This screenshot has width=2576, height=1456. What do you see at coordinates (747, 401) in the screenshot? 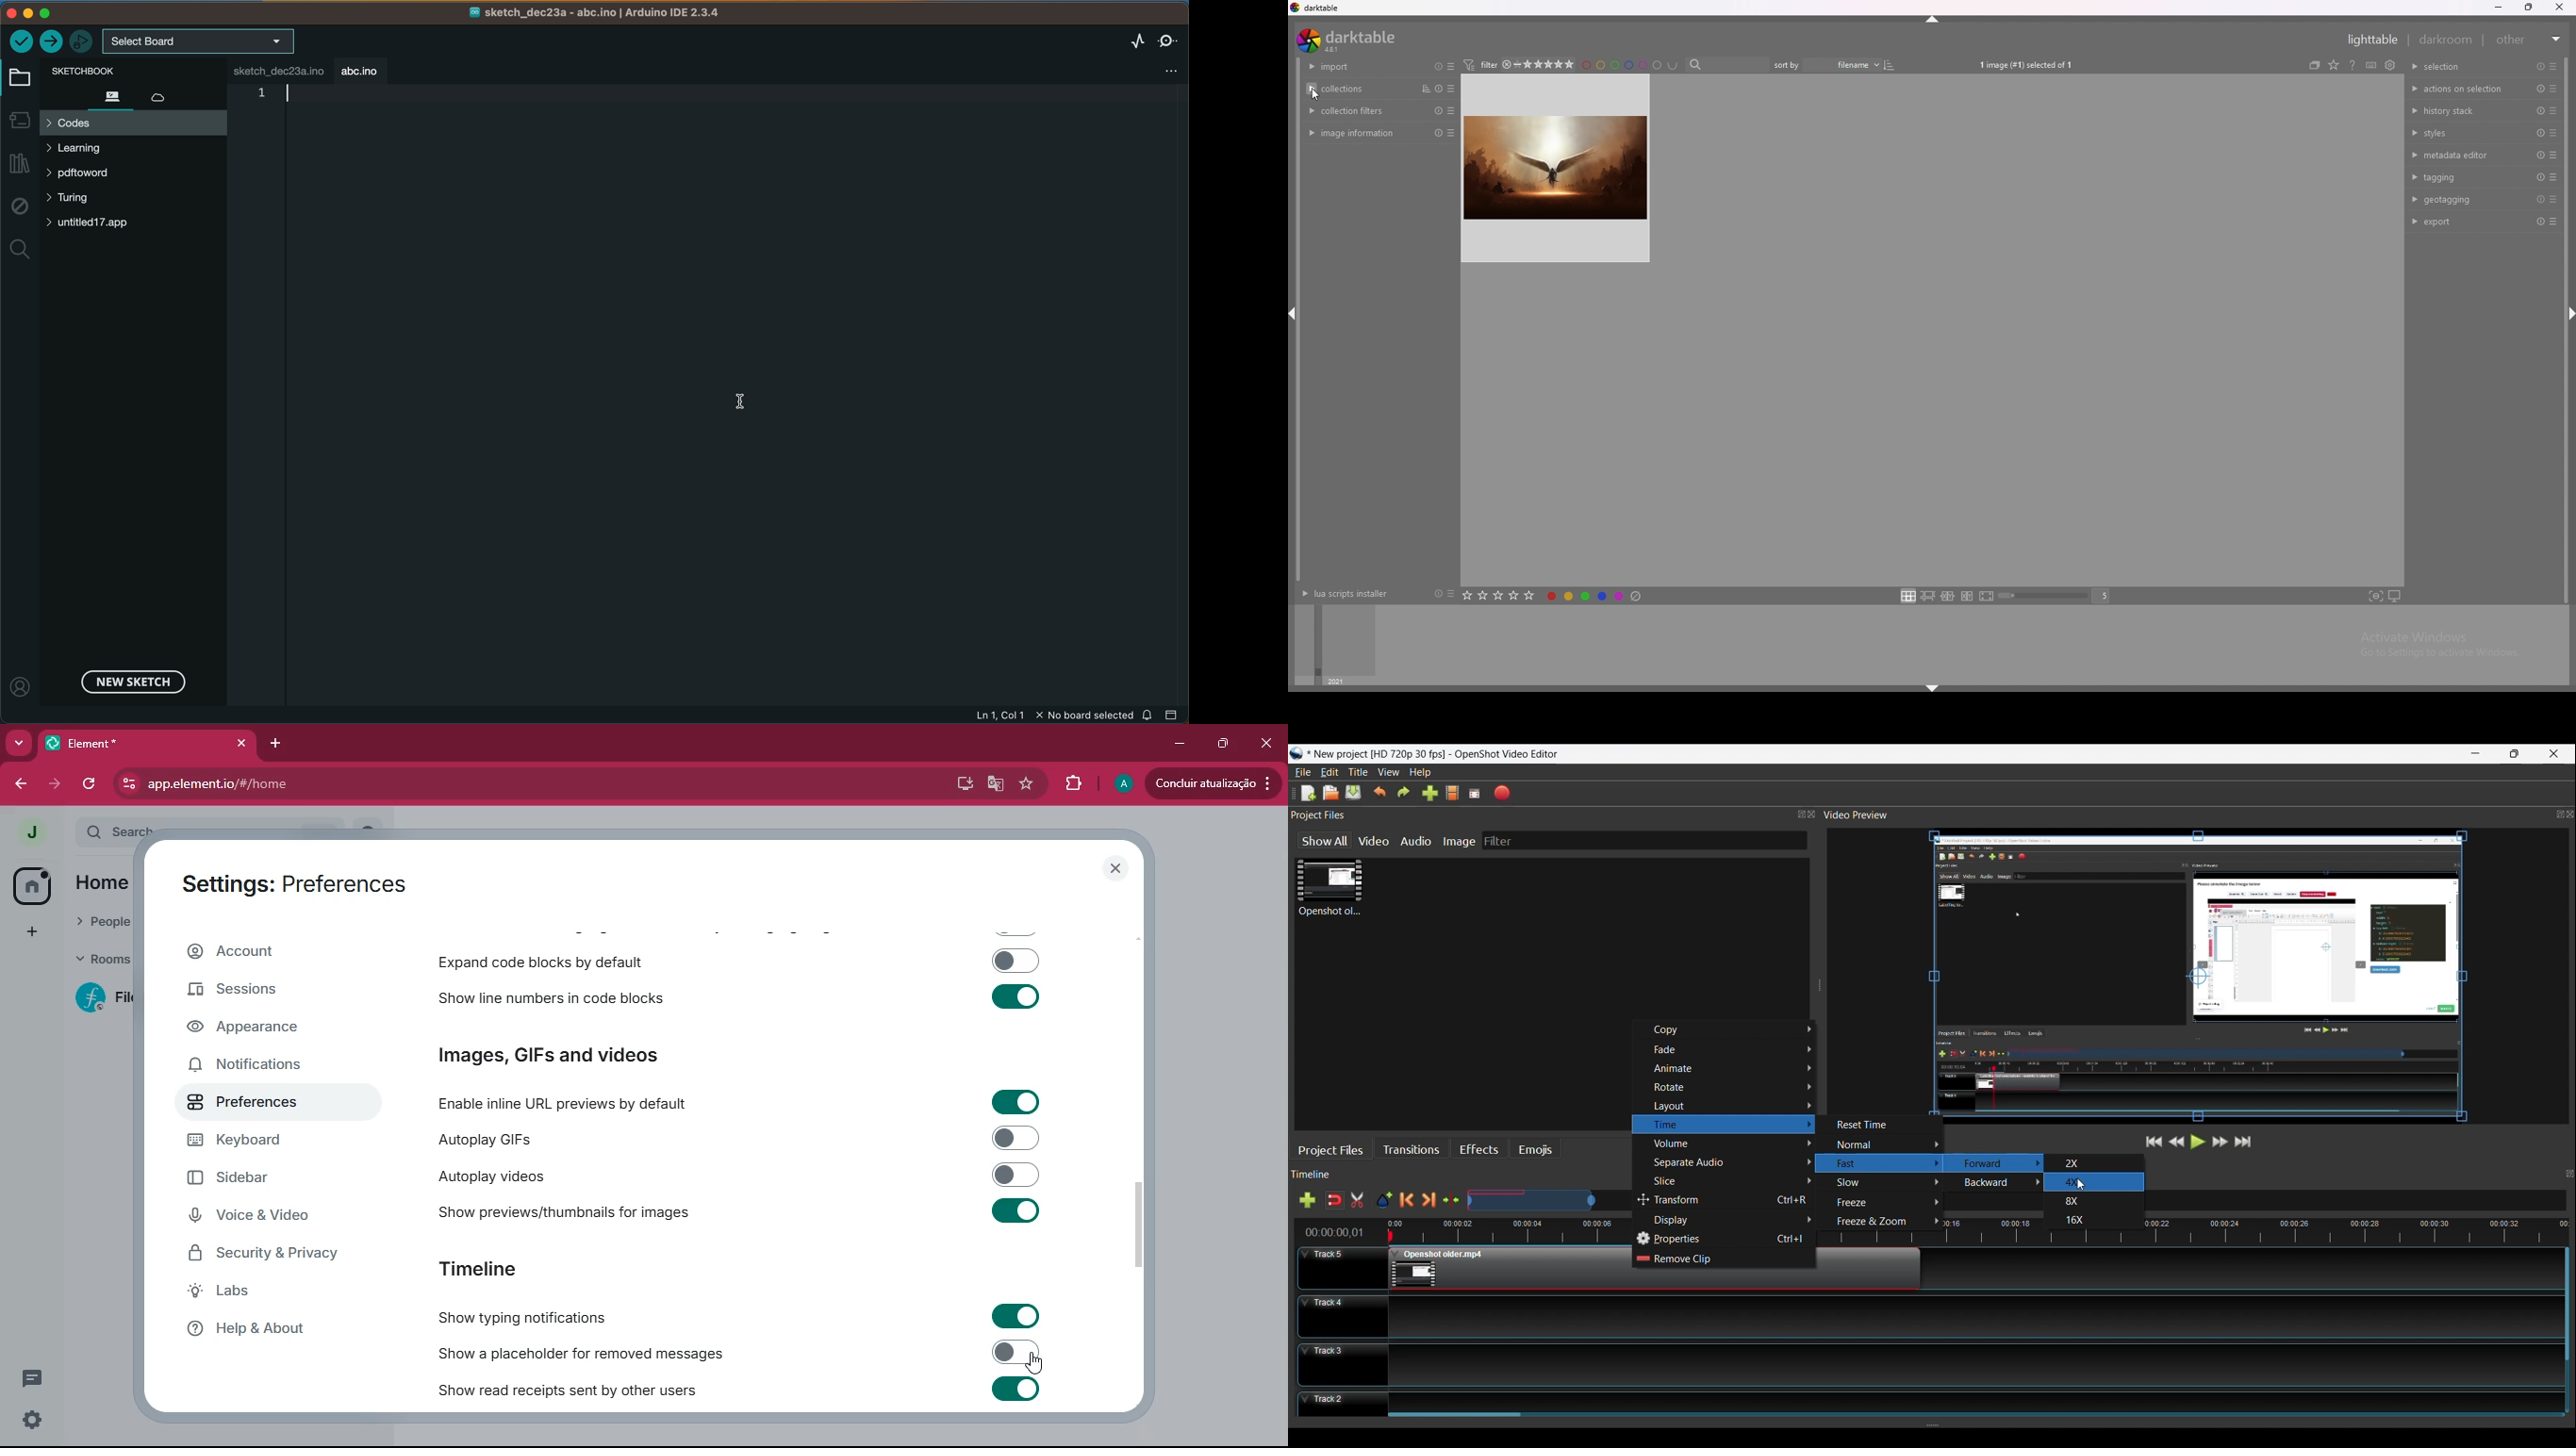
I see `cursor` at bounding box center [747, 401].